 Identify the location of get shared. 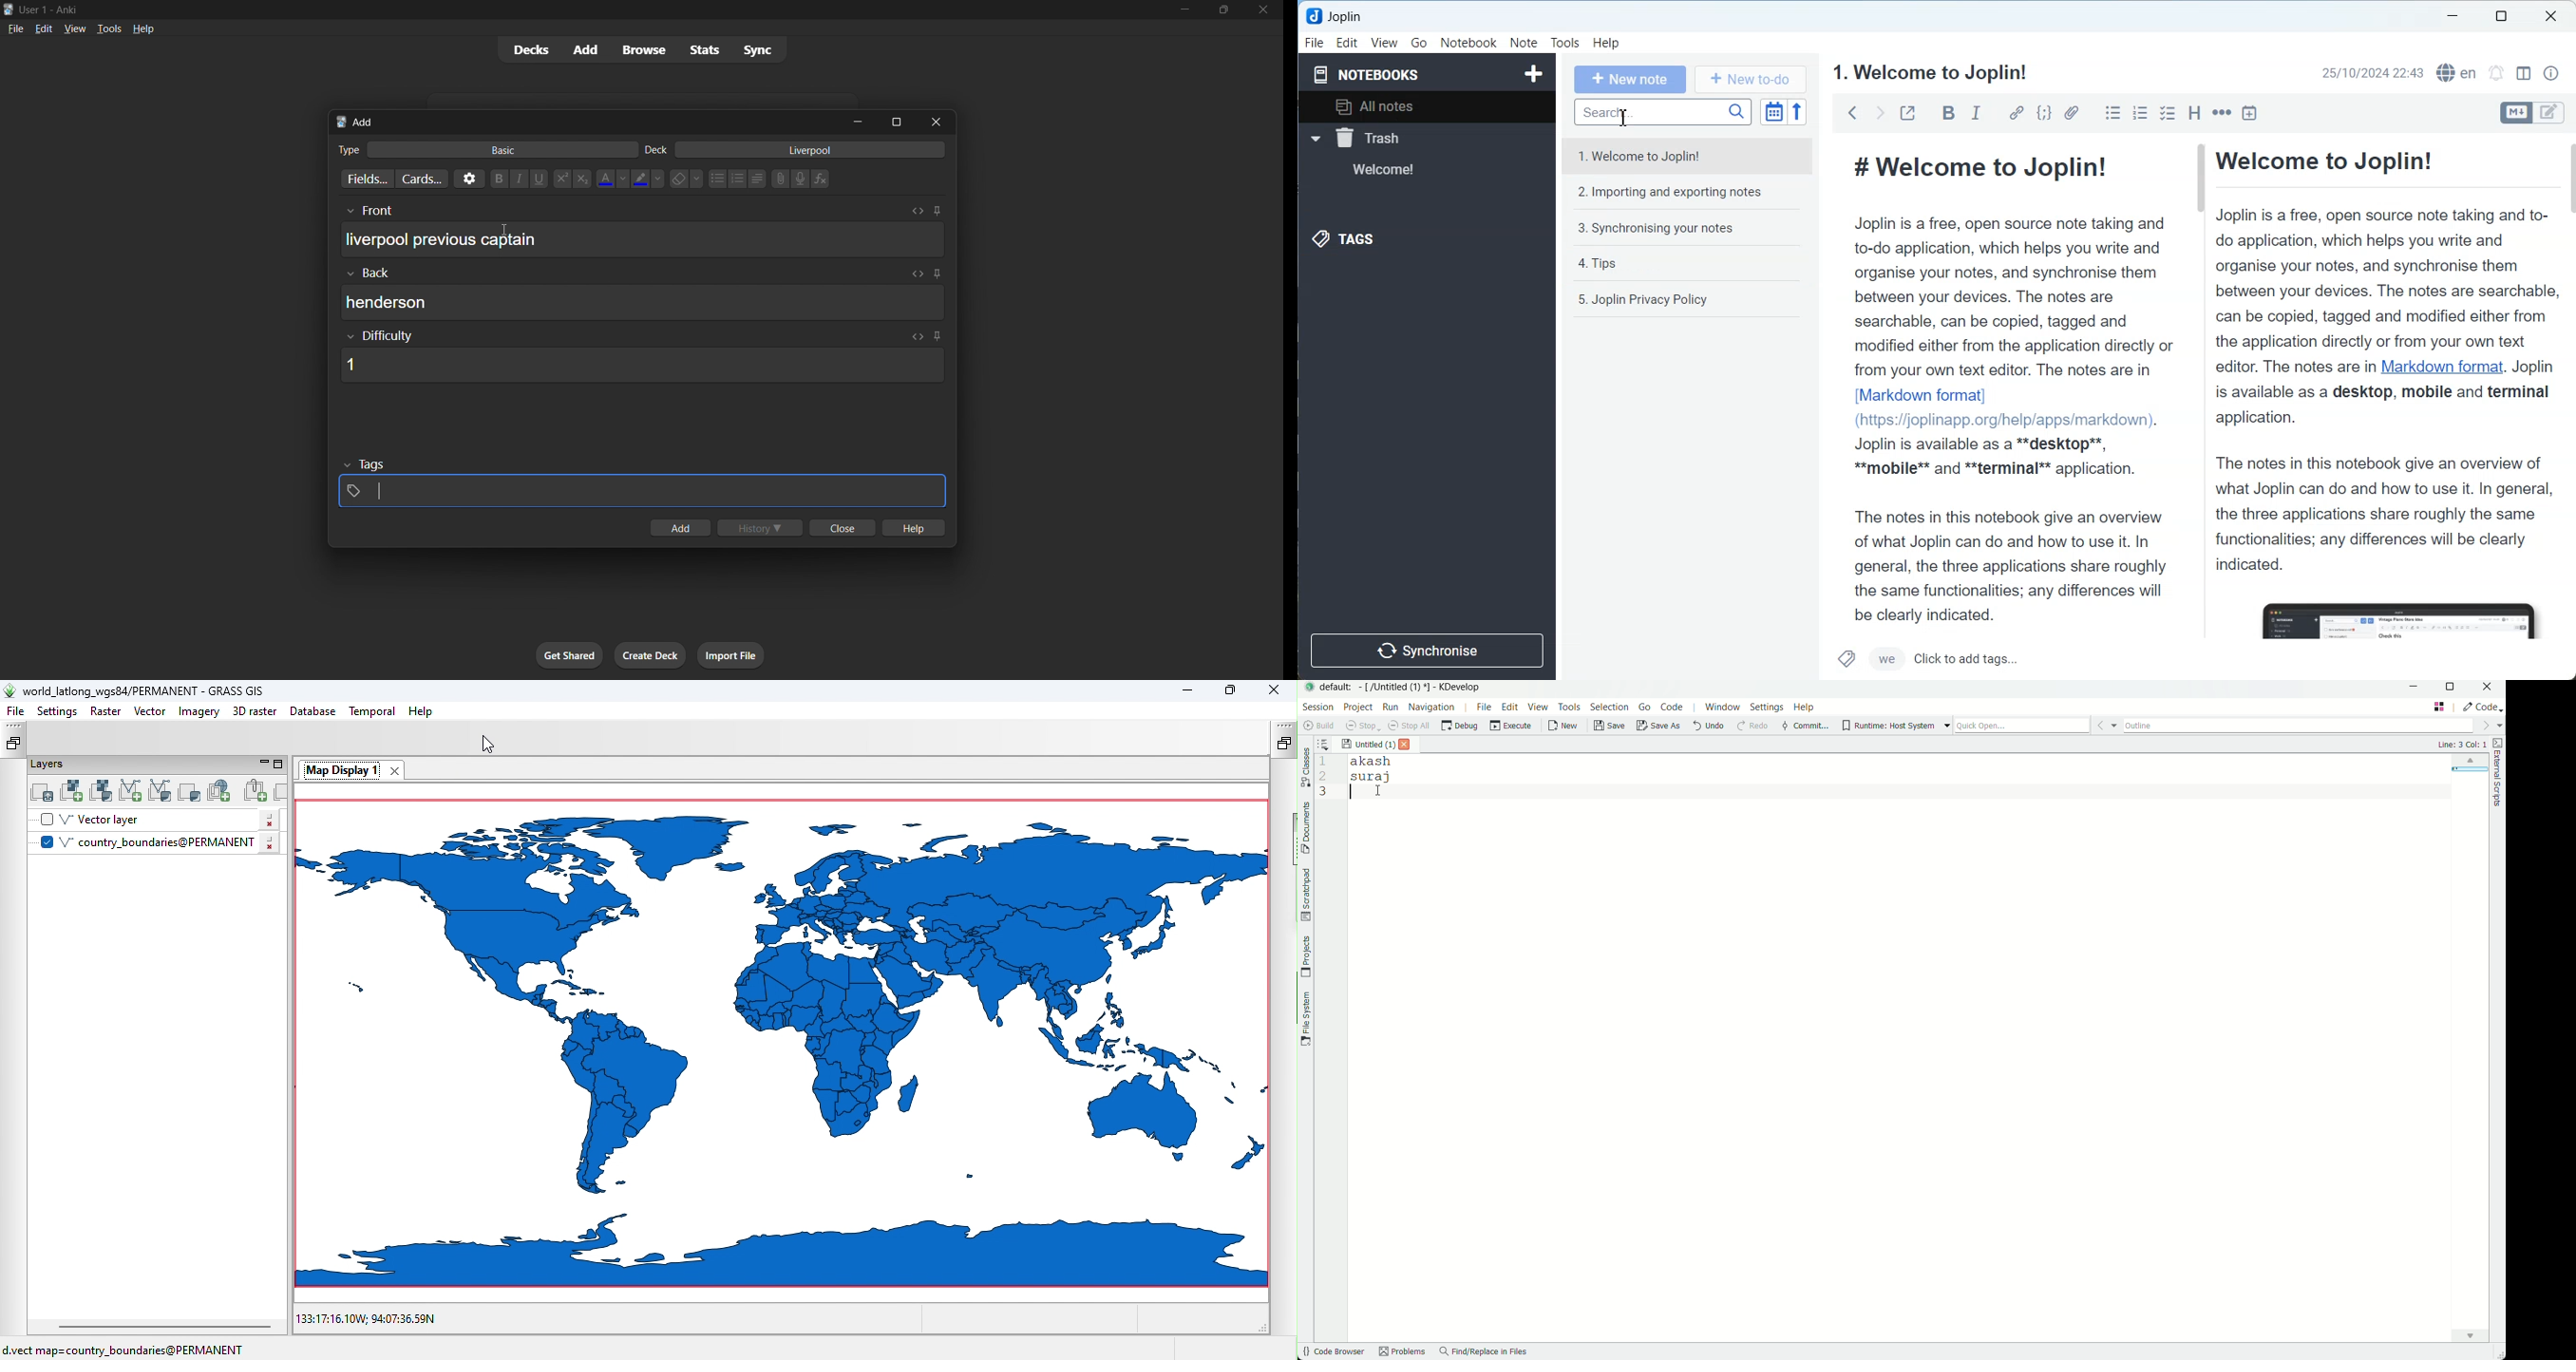
(571, 656).